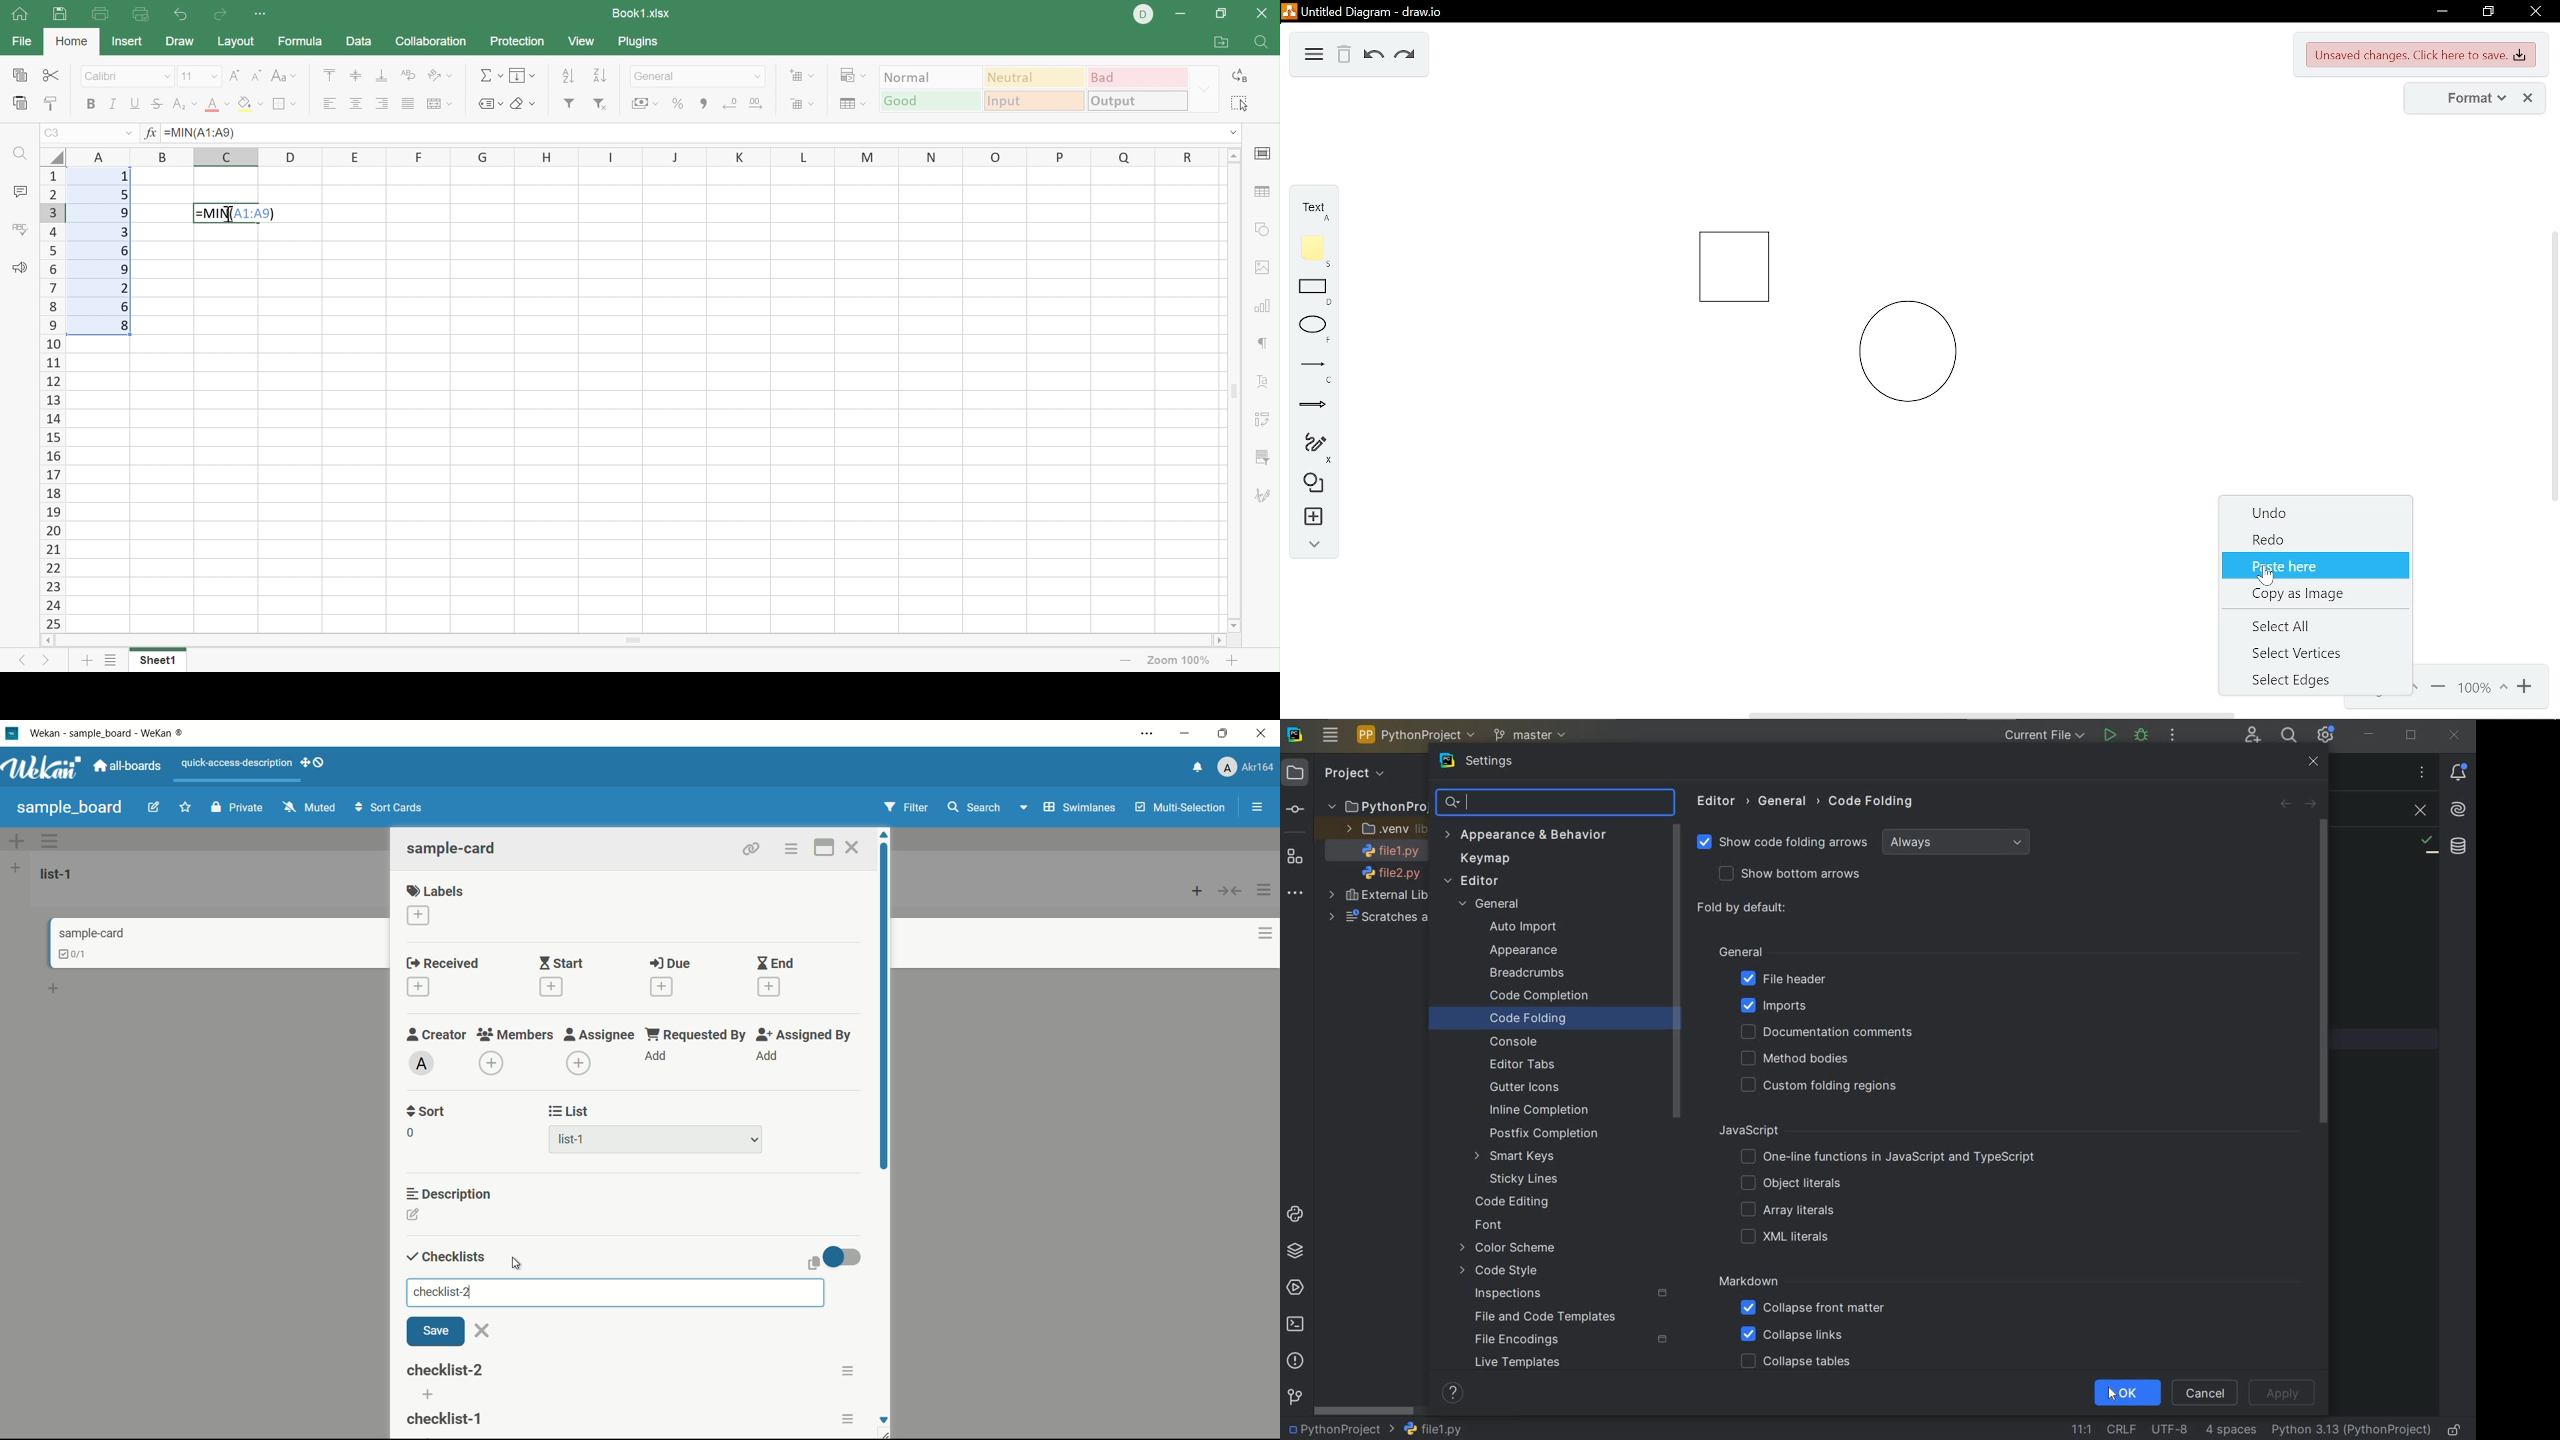  What do you see at coordinates (1297, 1211) in the screenshot?
I see `PYTHON CONSOLE` at bounding box center [1297, 1211].